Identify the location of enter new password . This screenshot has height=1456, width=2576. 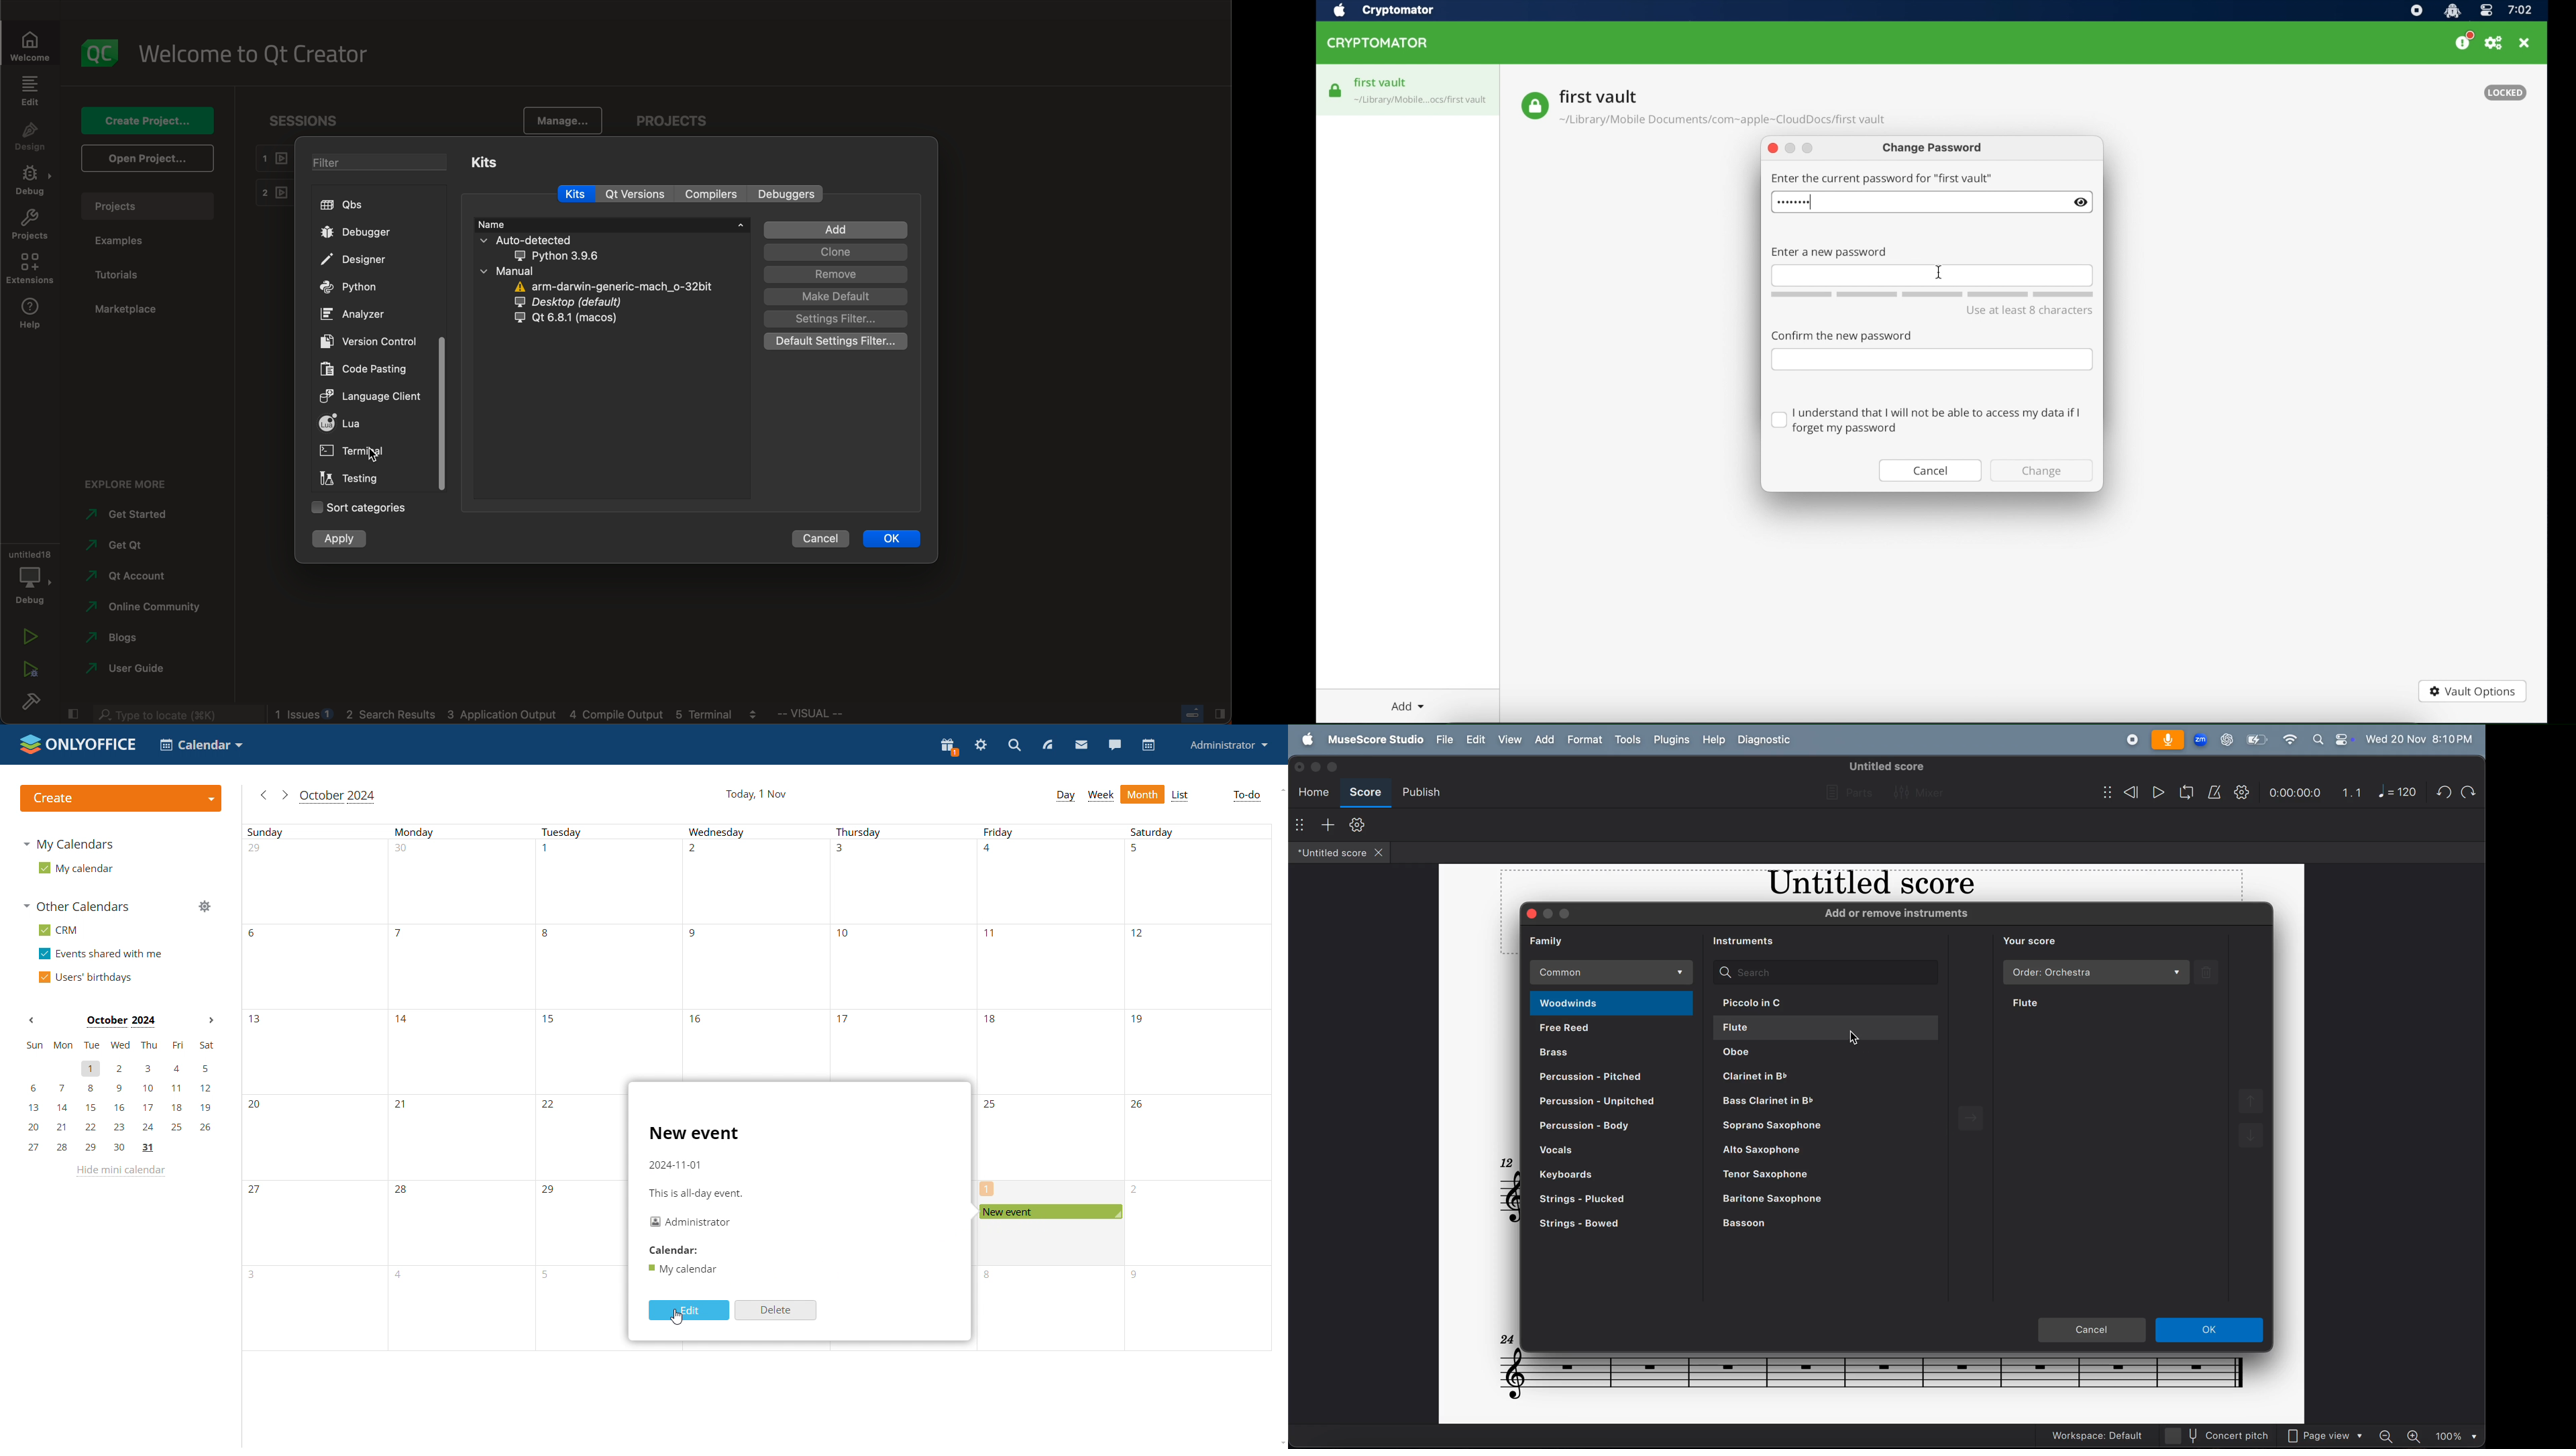
(1829, 253).